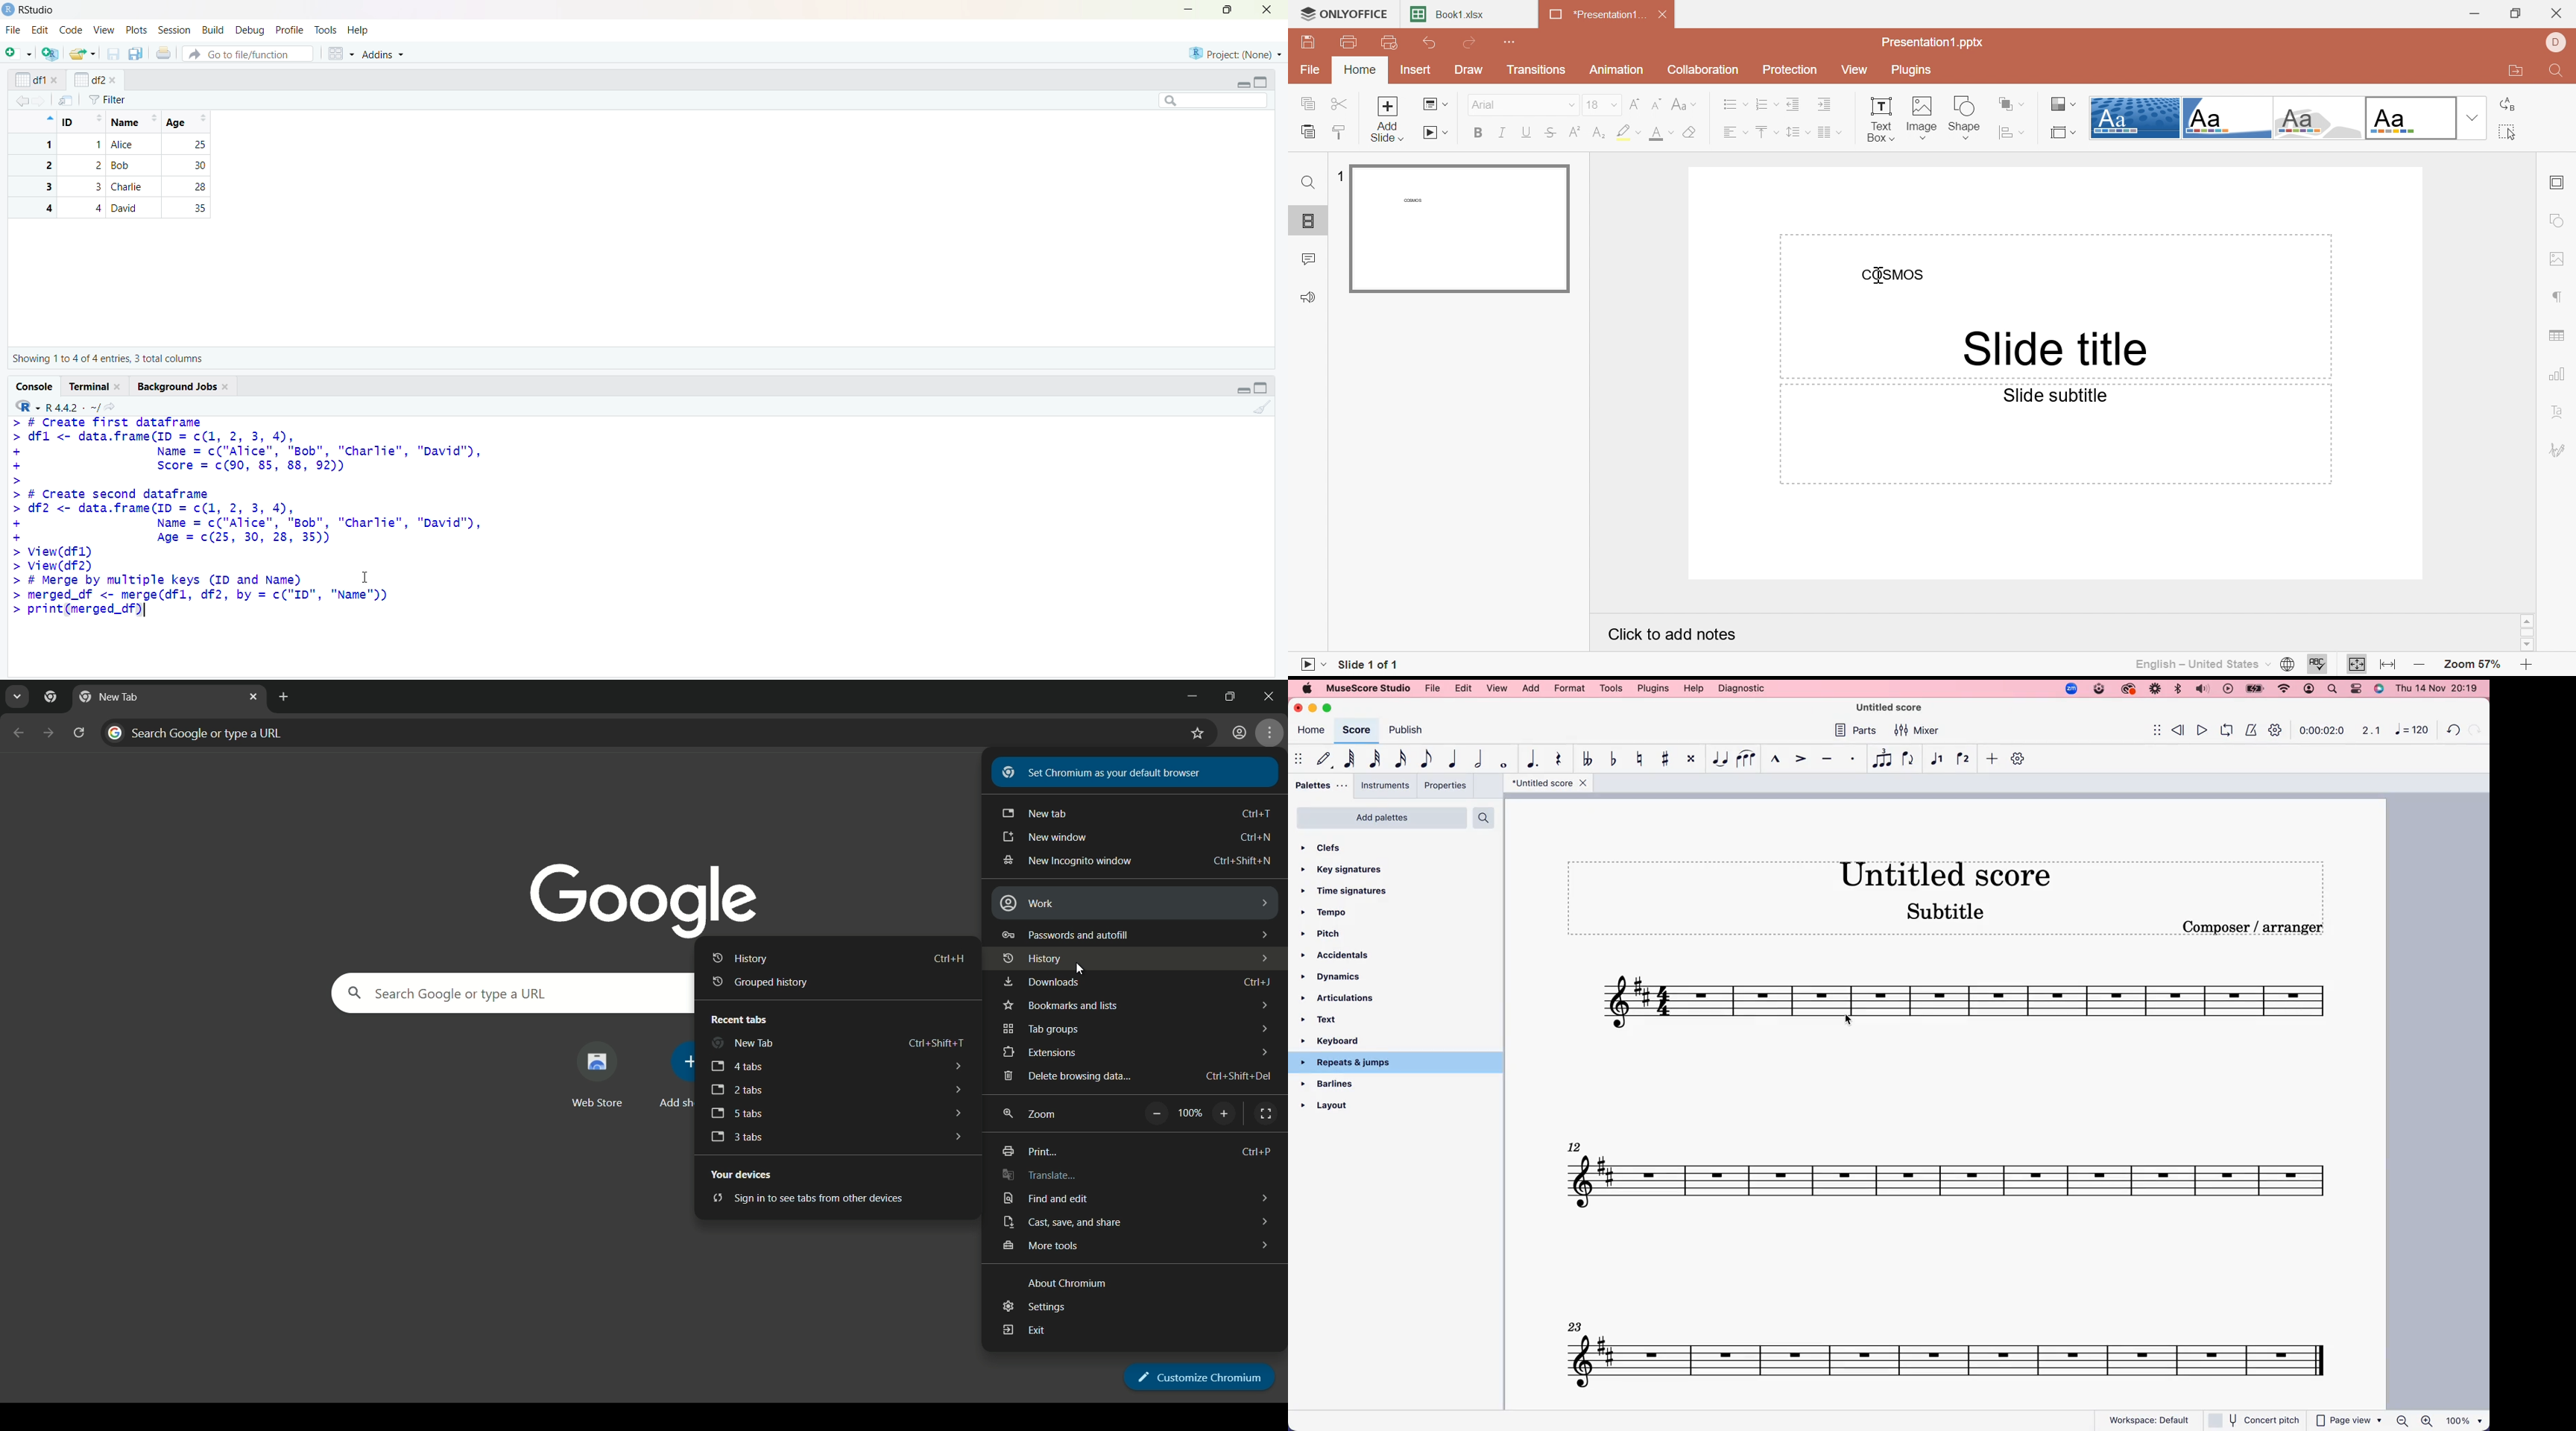 This screenshot has width=2576, height=1456. Describe the element at coordinates (119, 387) in the screenshot. I see `close` at that location.